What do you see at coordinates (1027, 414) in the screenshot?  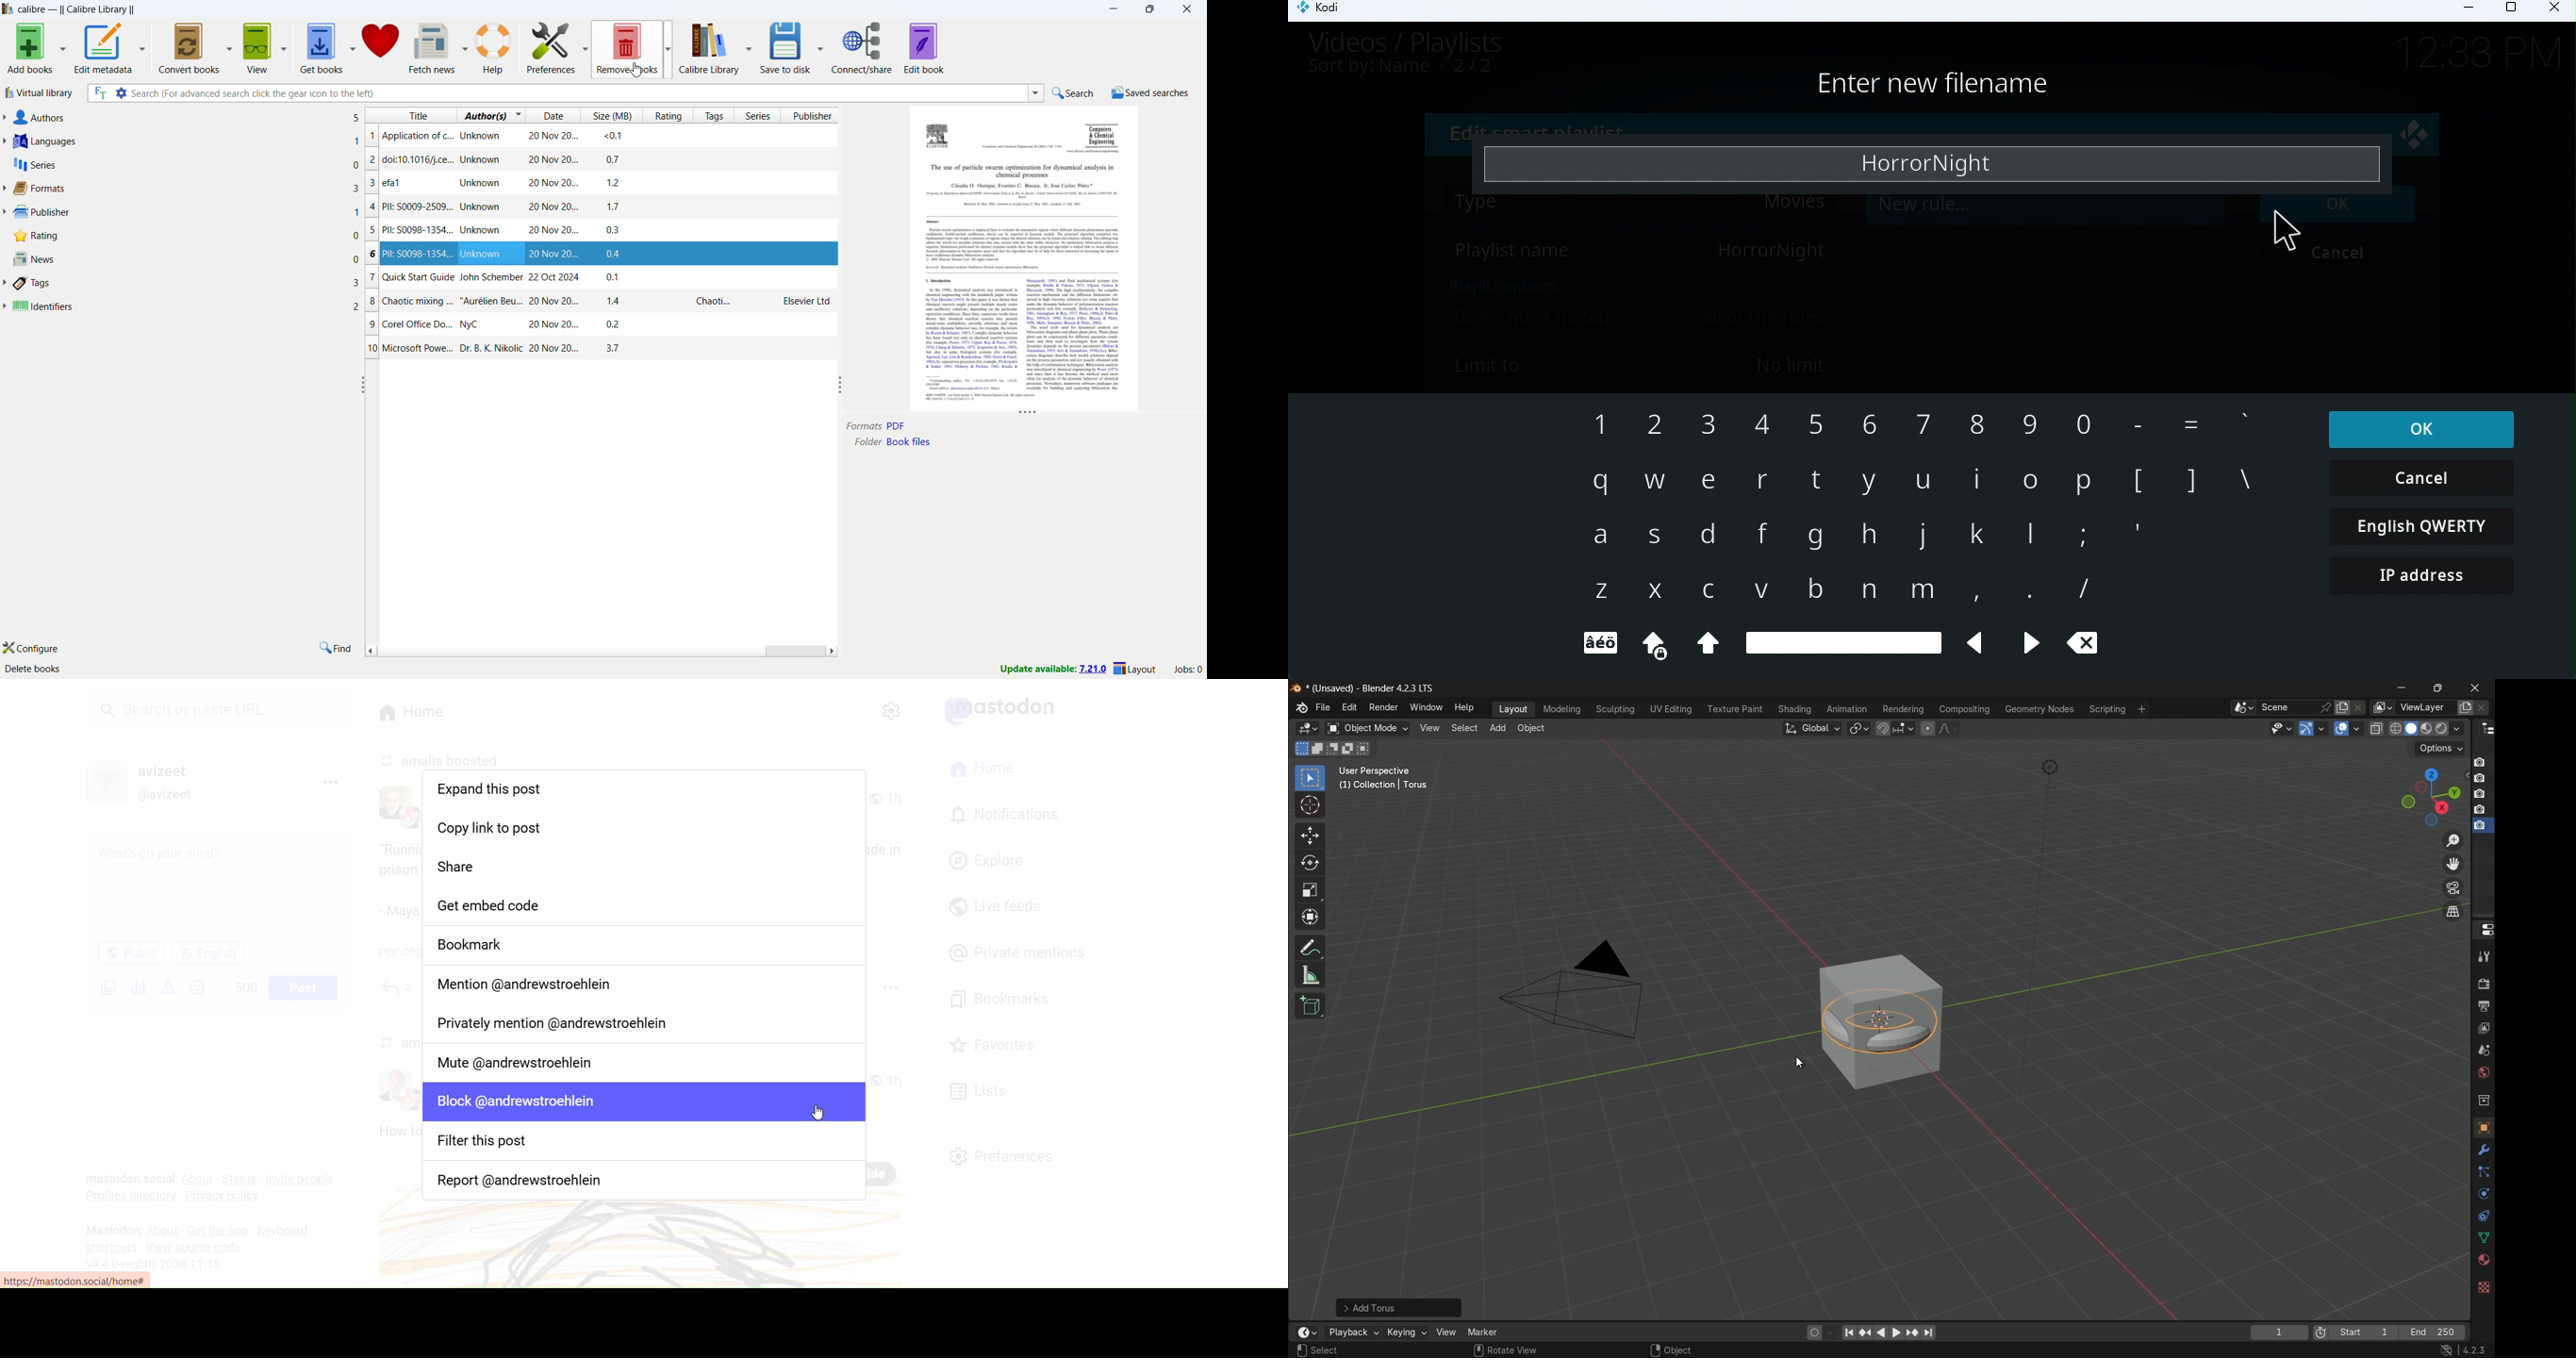 I see `resize` at bounding box center [1027, 414].